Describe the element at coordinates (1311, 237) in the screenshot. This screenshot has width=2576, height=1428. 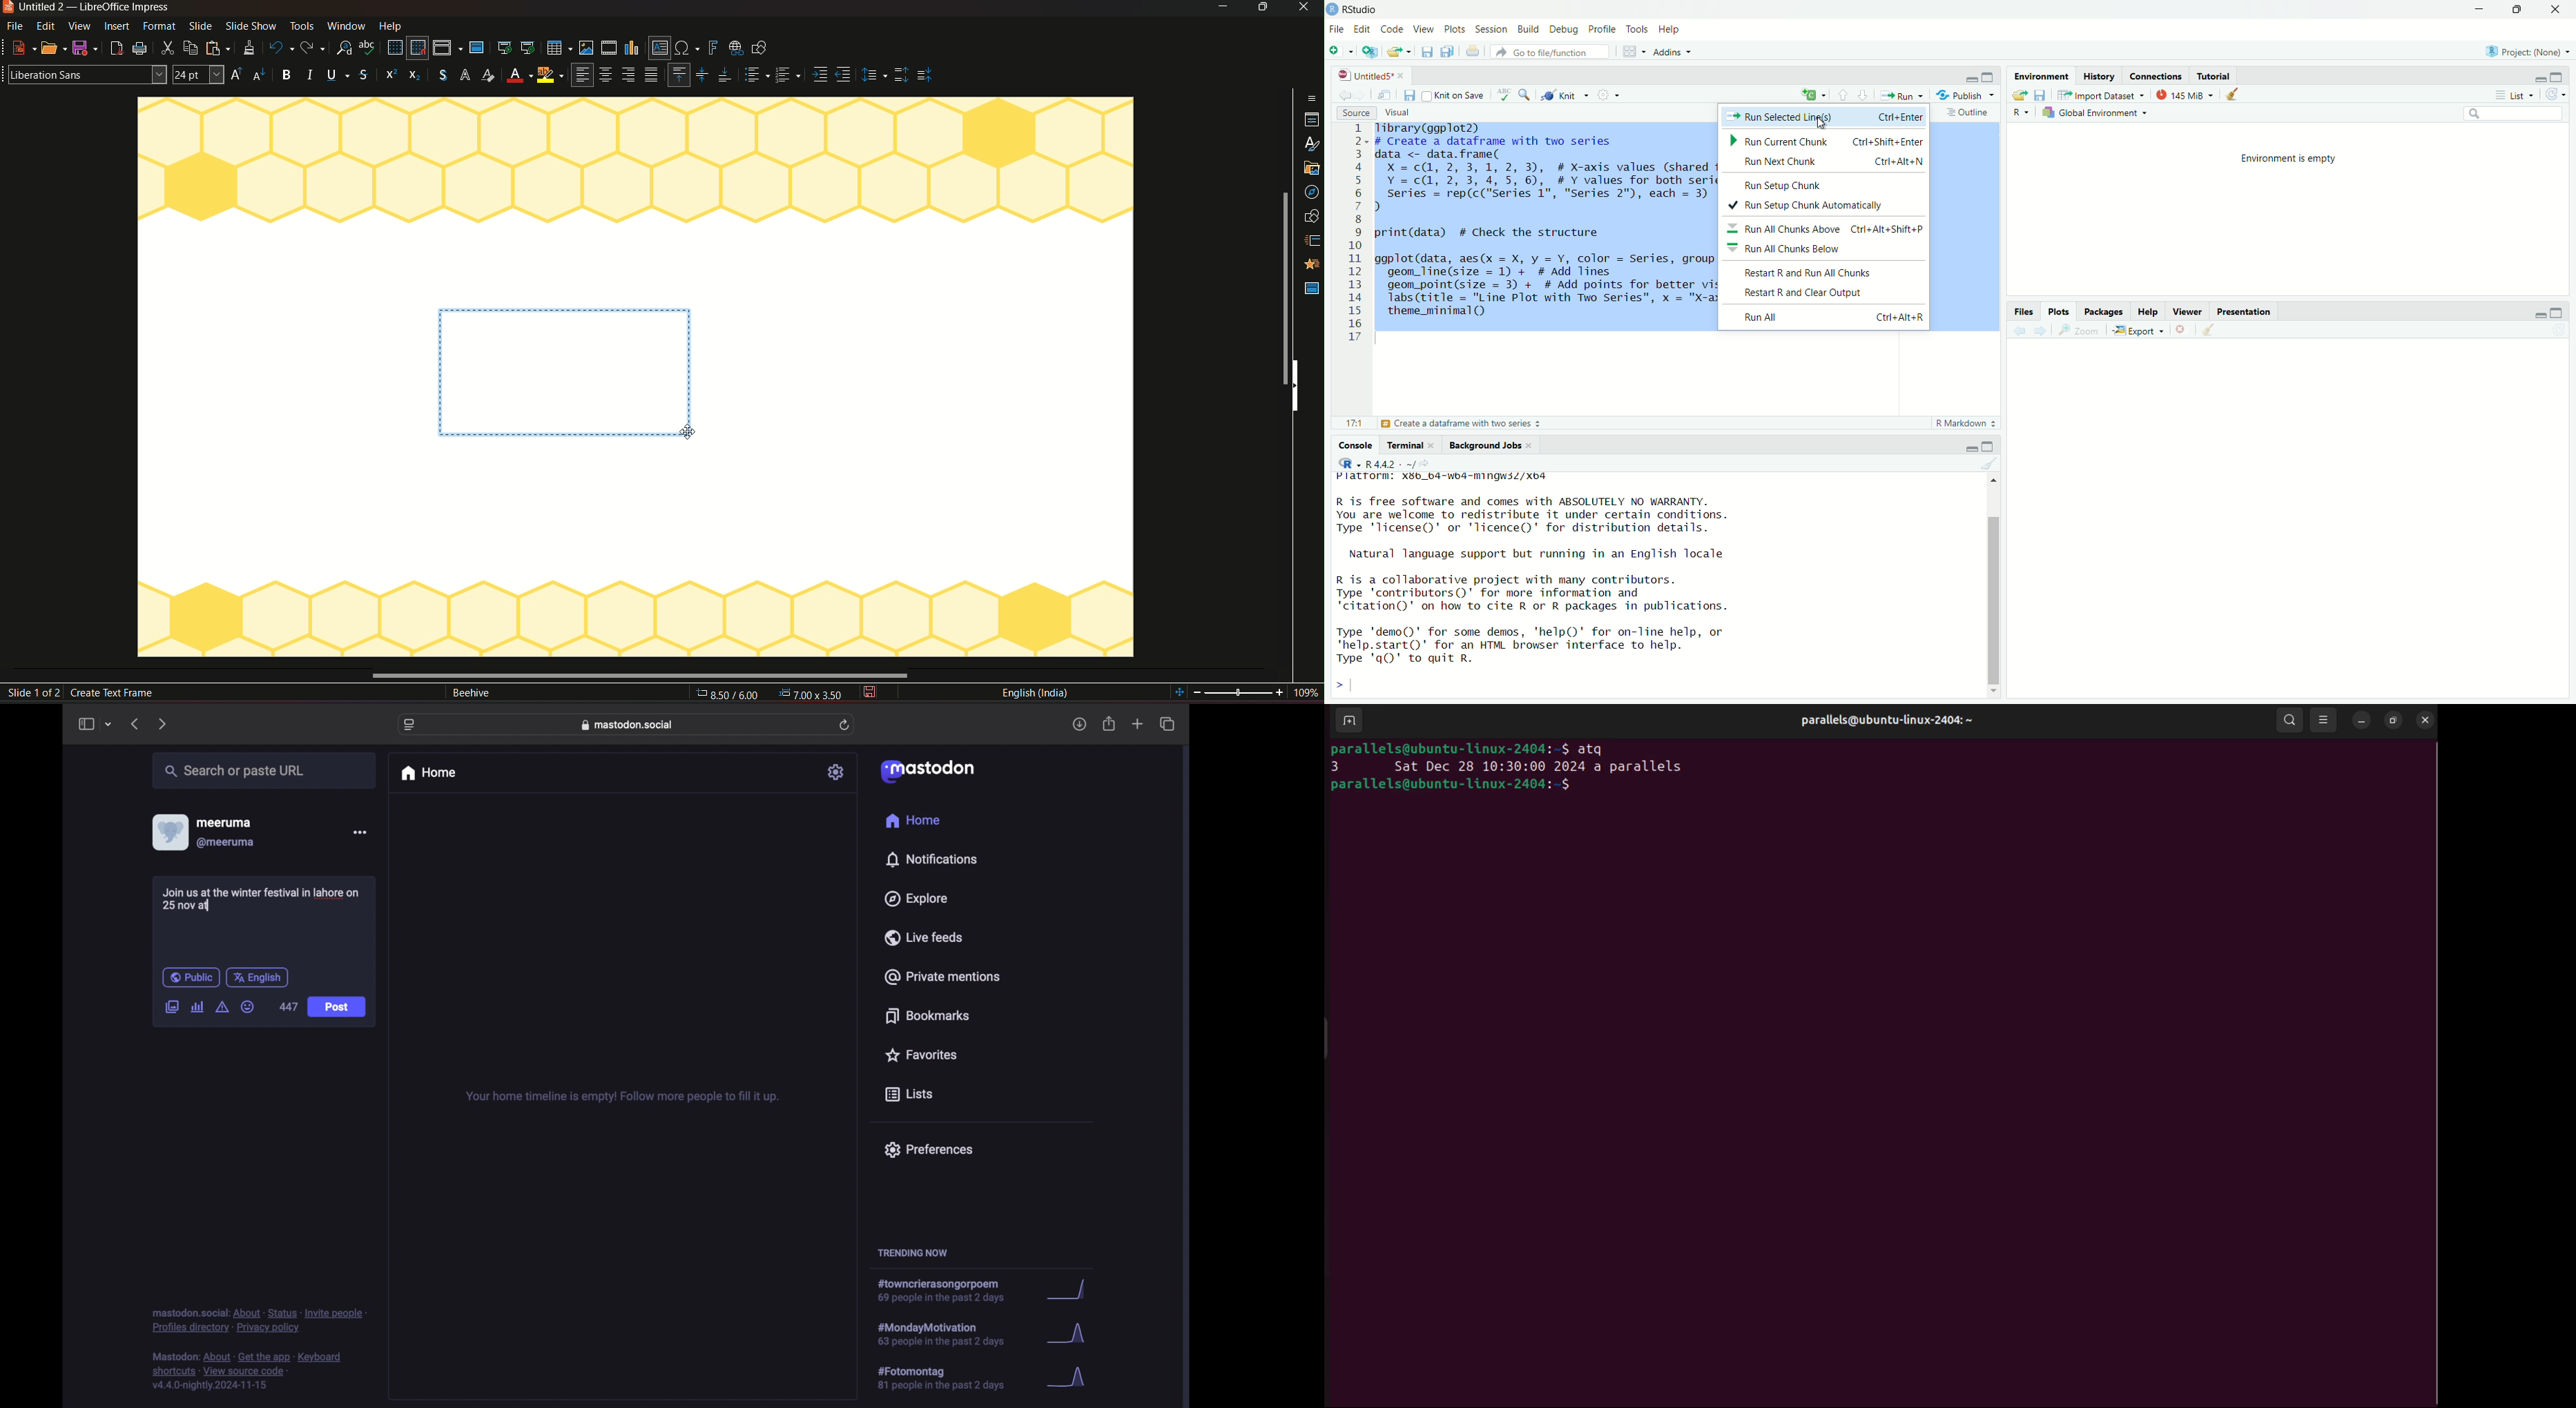
I see `animation` at that location.